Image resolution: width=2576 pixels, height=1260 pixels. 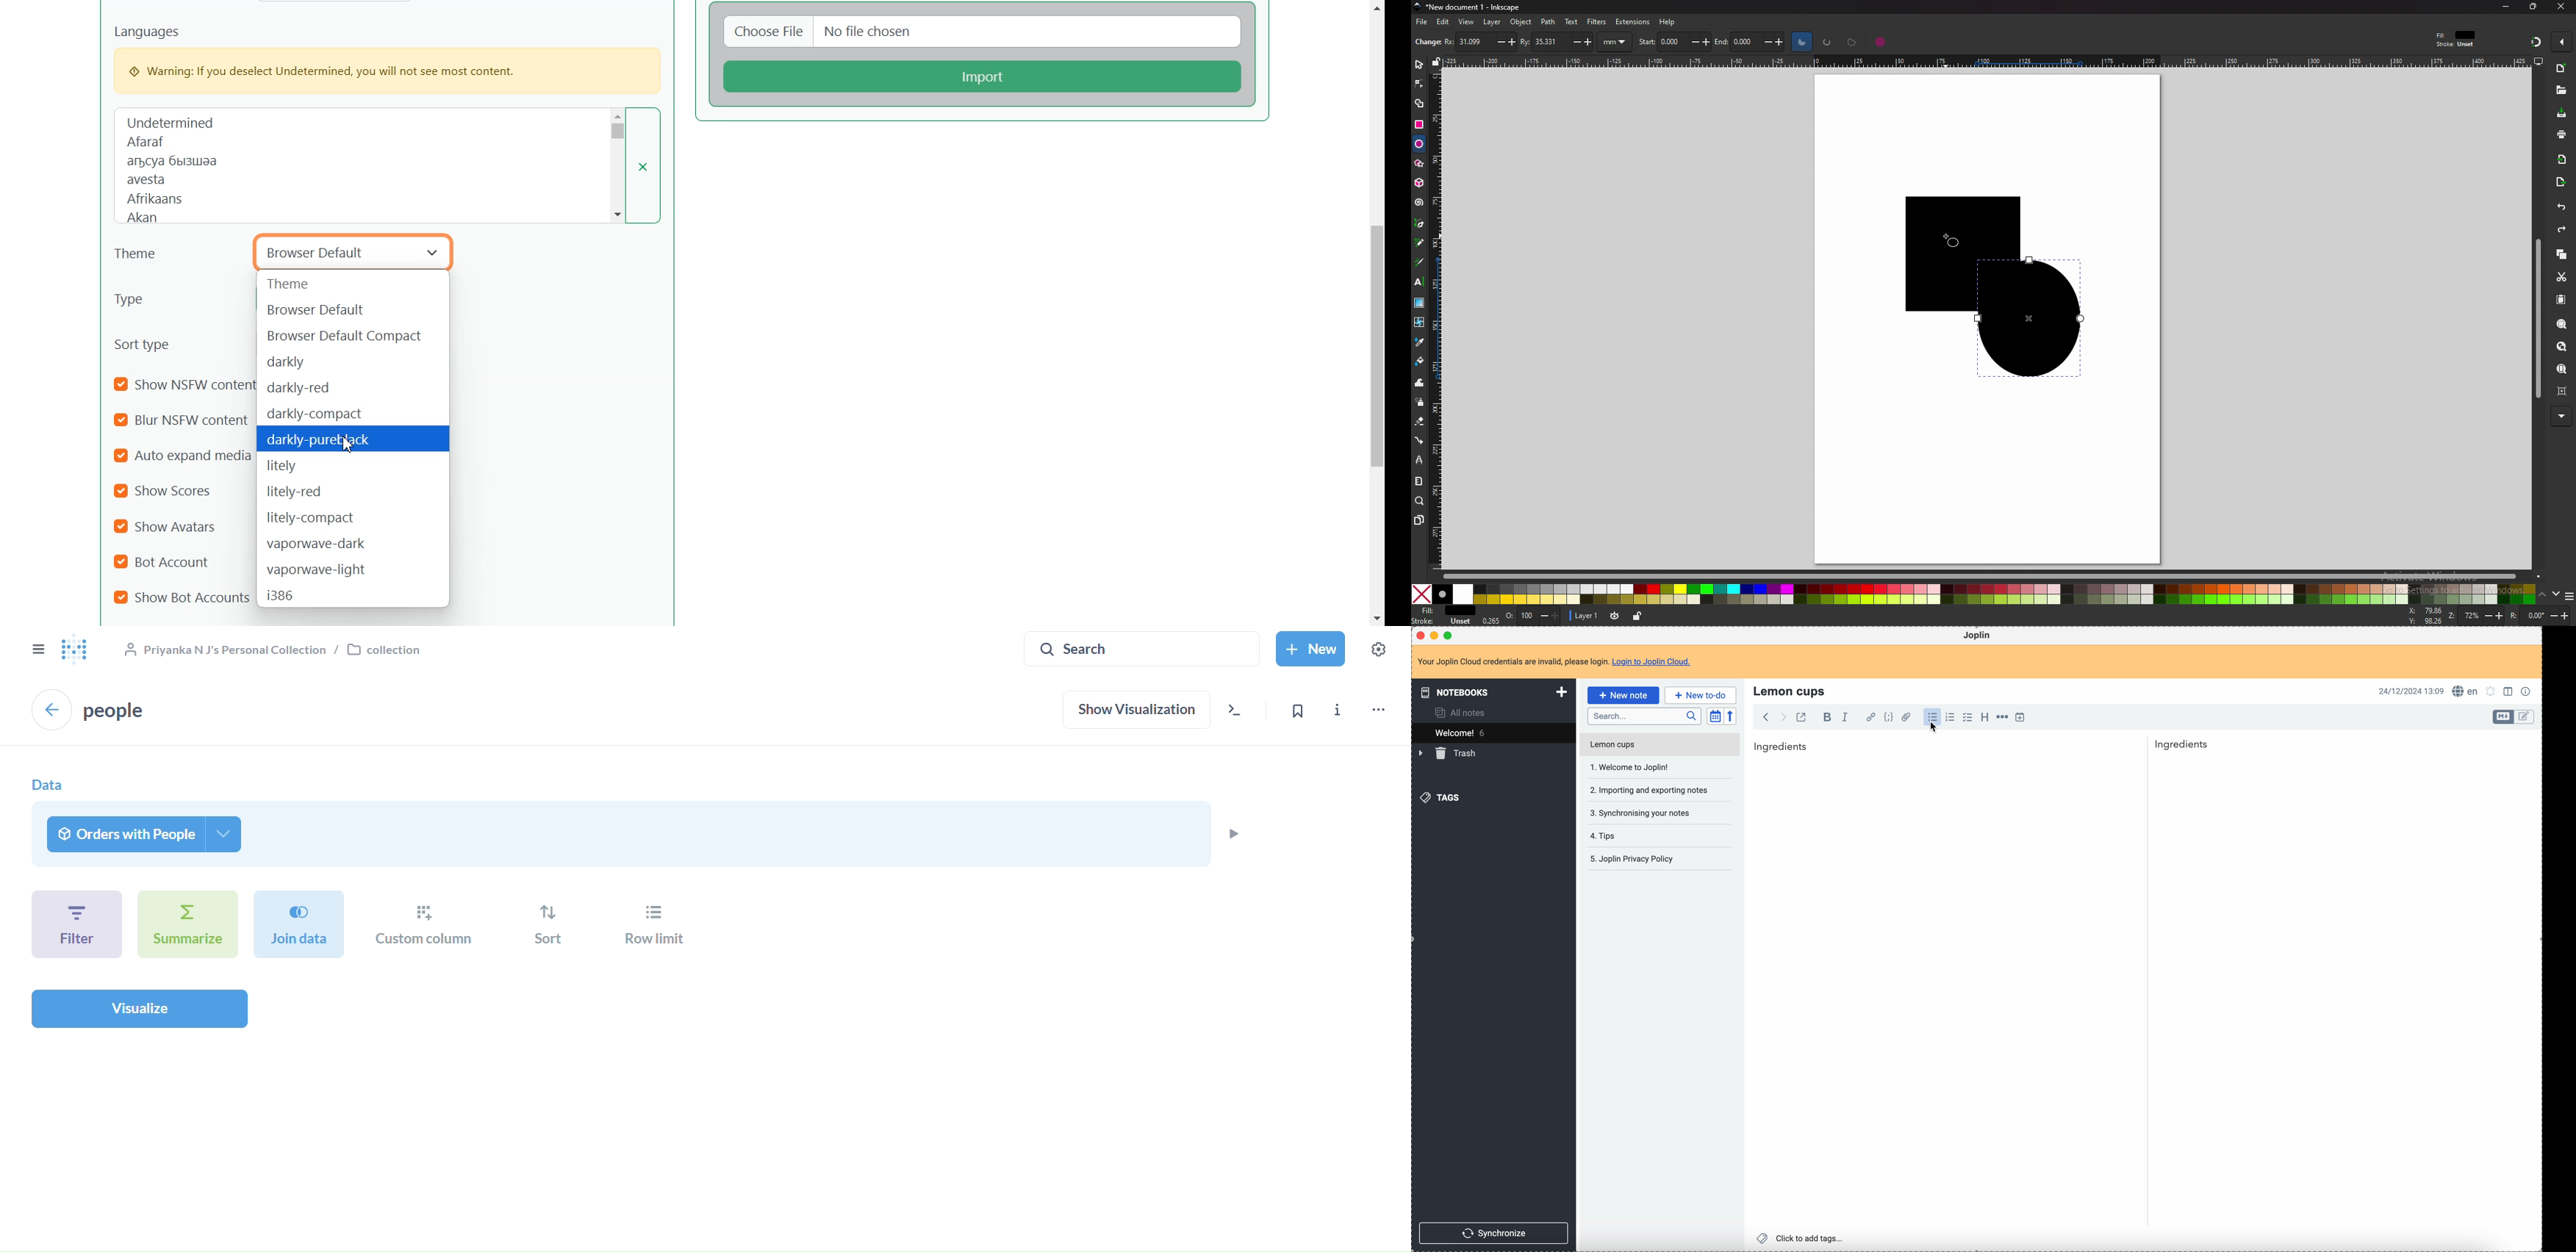 I want to click on darkly-pure black, so click(x=355, y=439).